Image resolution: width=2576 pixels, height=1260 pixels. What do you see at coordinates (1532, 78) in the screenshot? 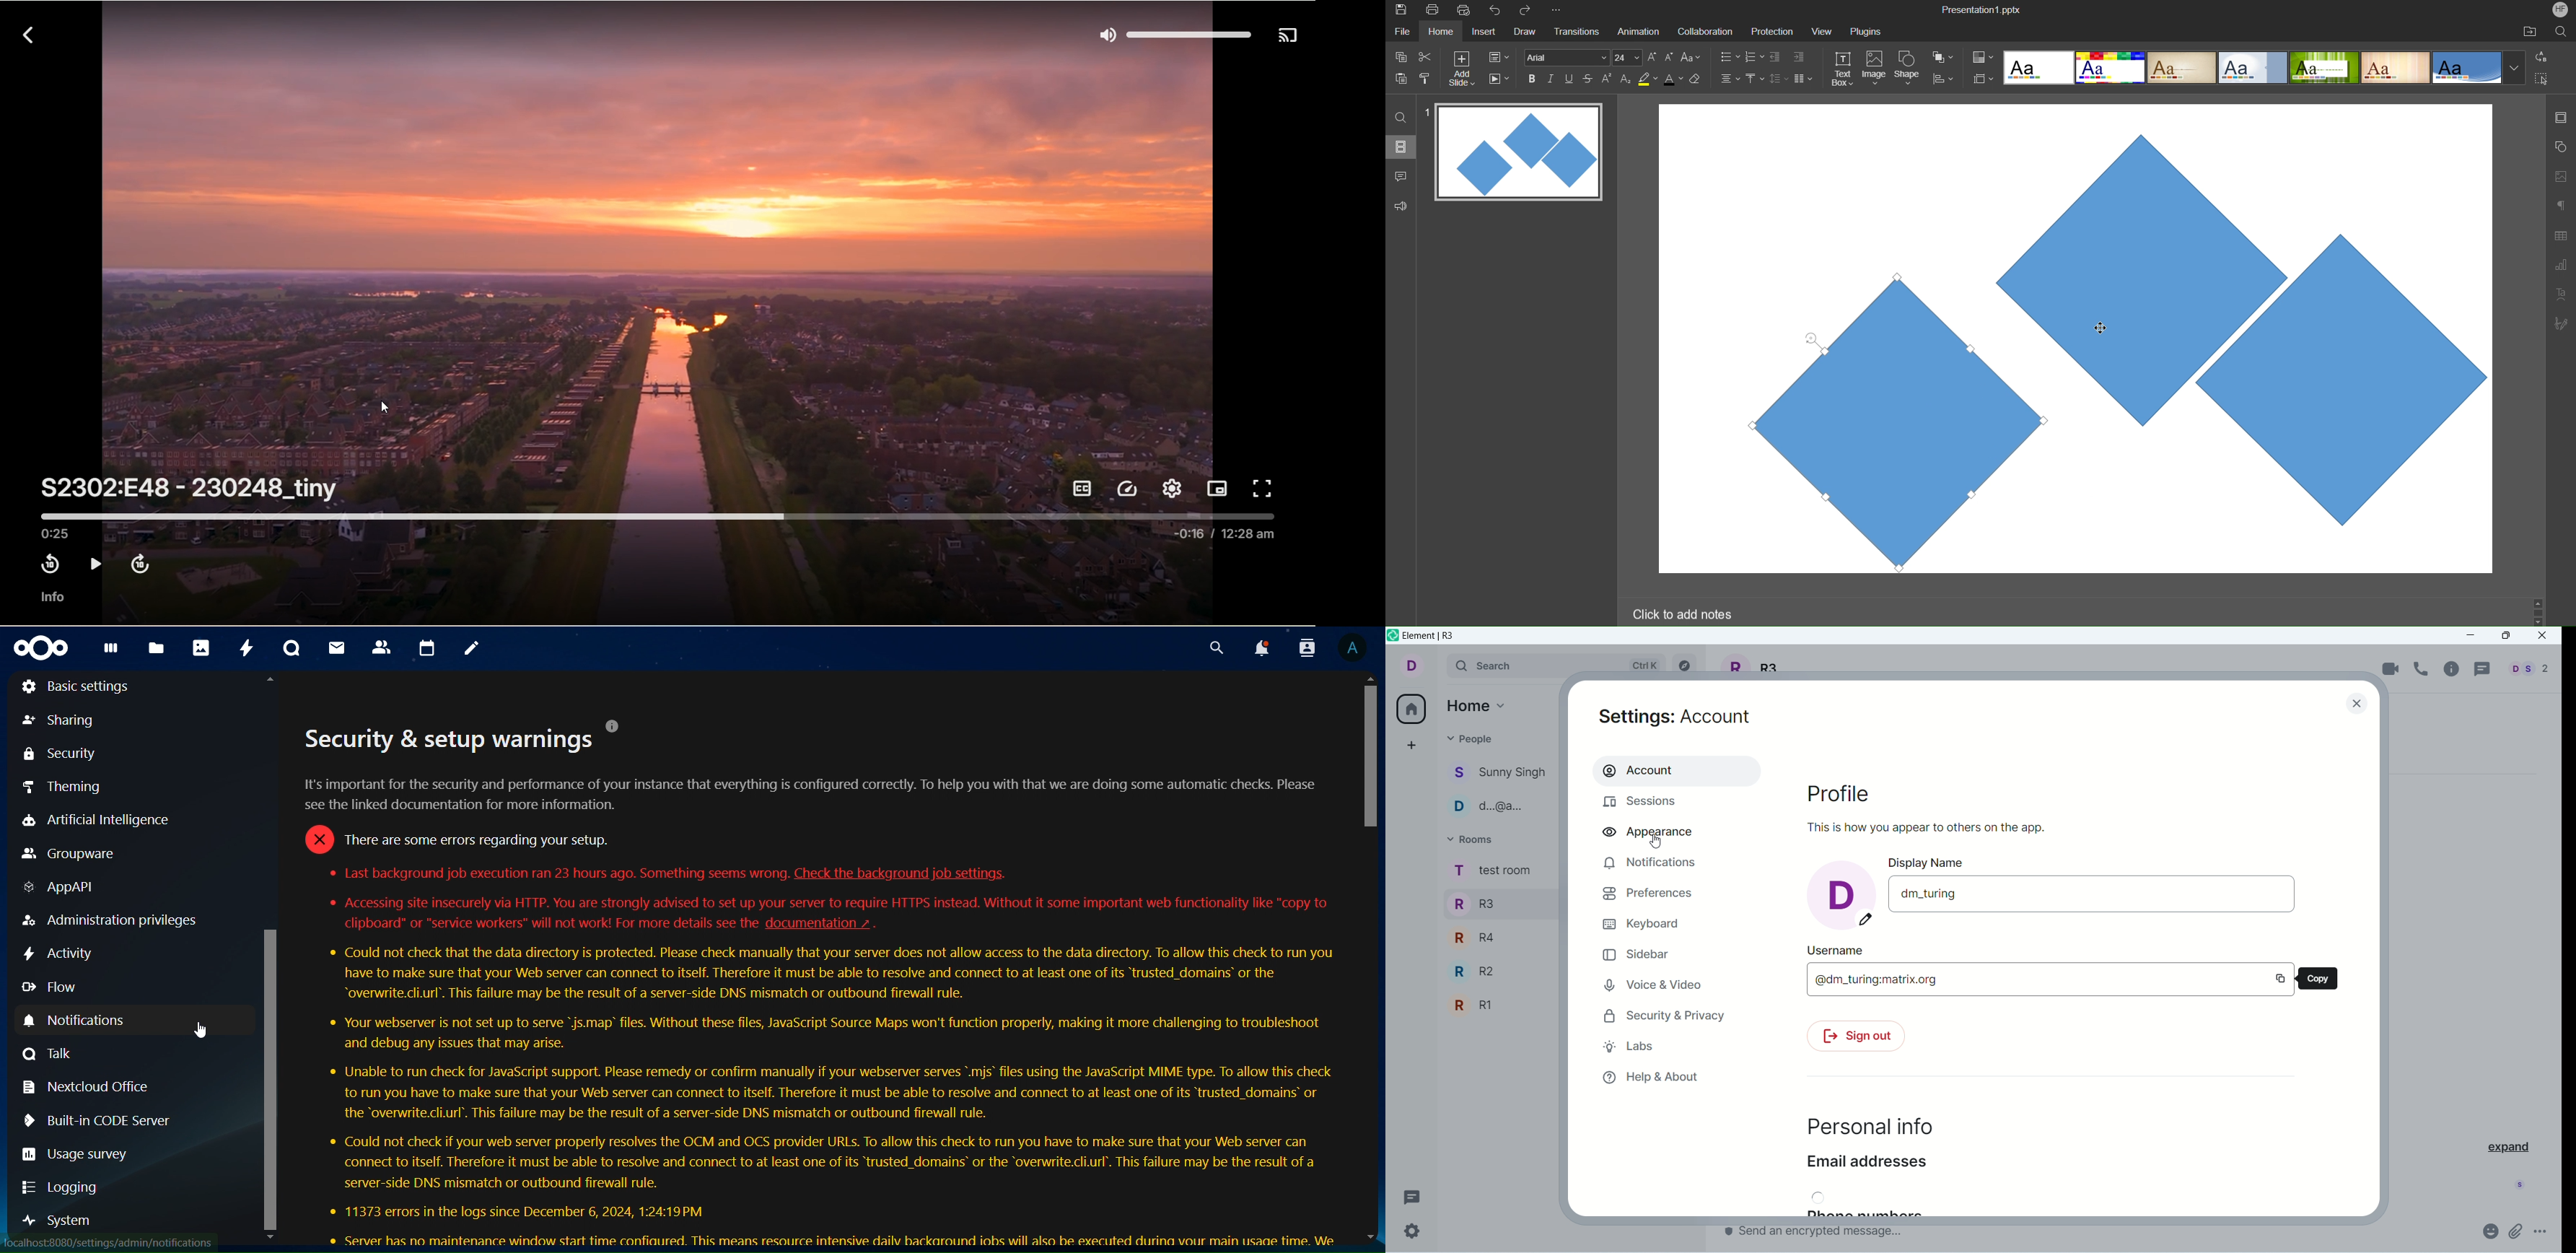
I see `Bold` at bounding box center [1532, 78].